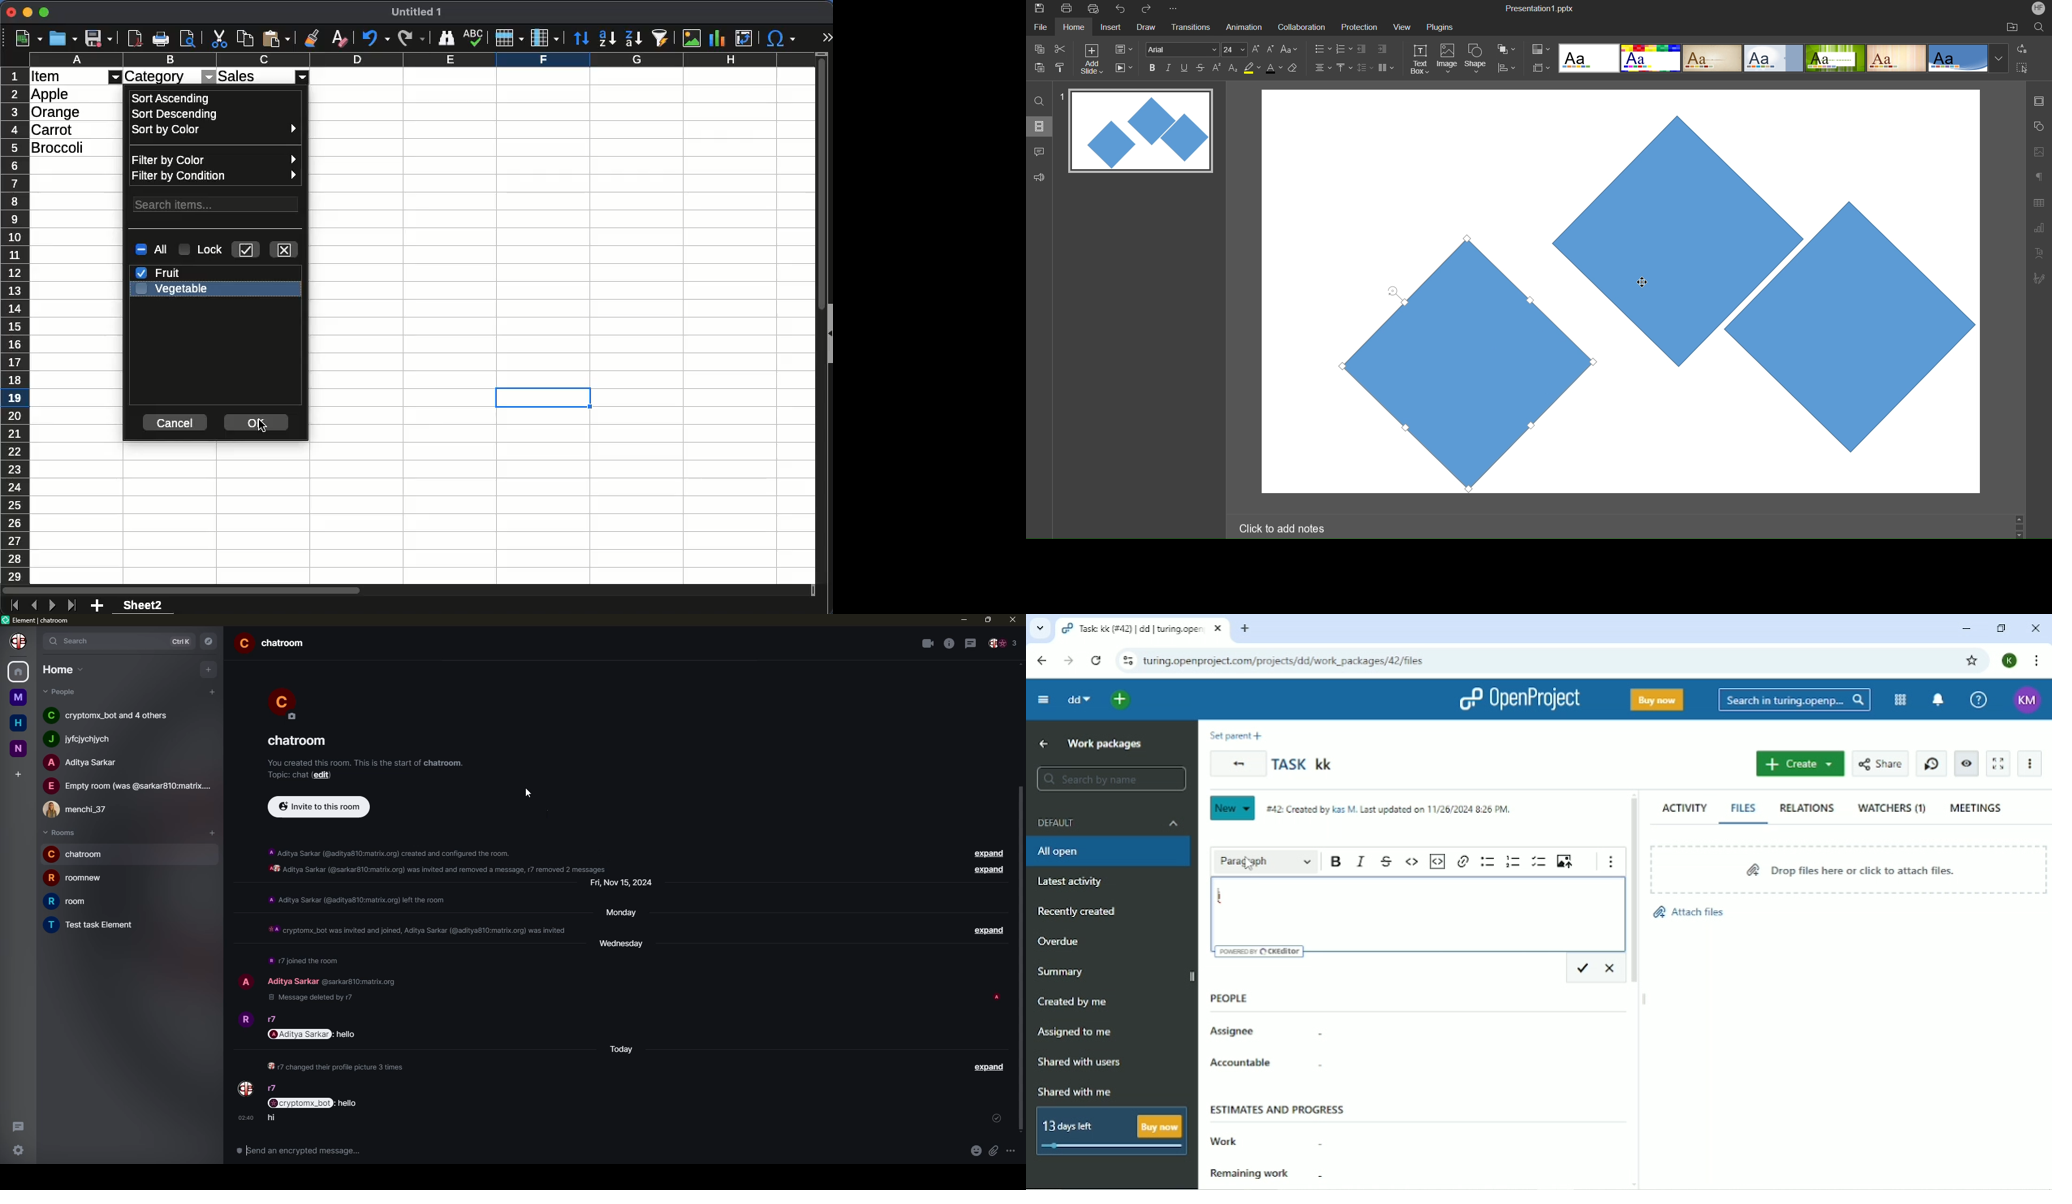 Image resolution: width=2072 pixels, height=1204 pixels. Describe the element at coordinates (188, 37) in the screenshot. I see `print` at that location.